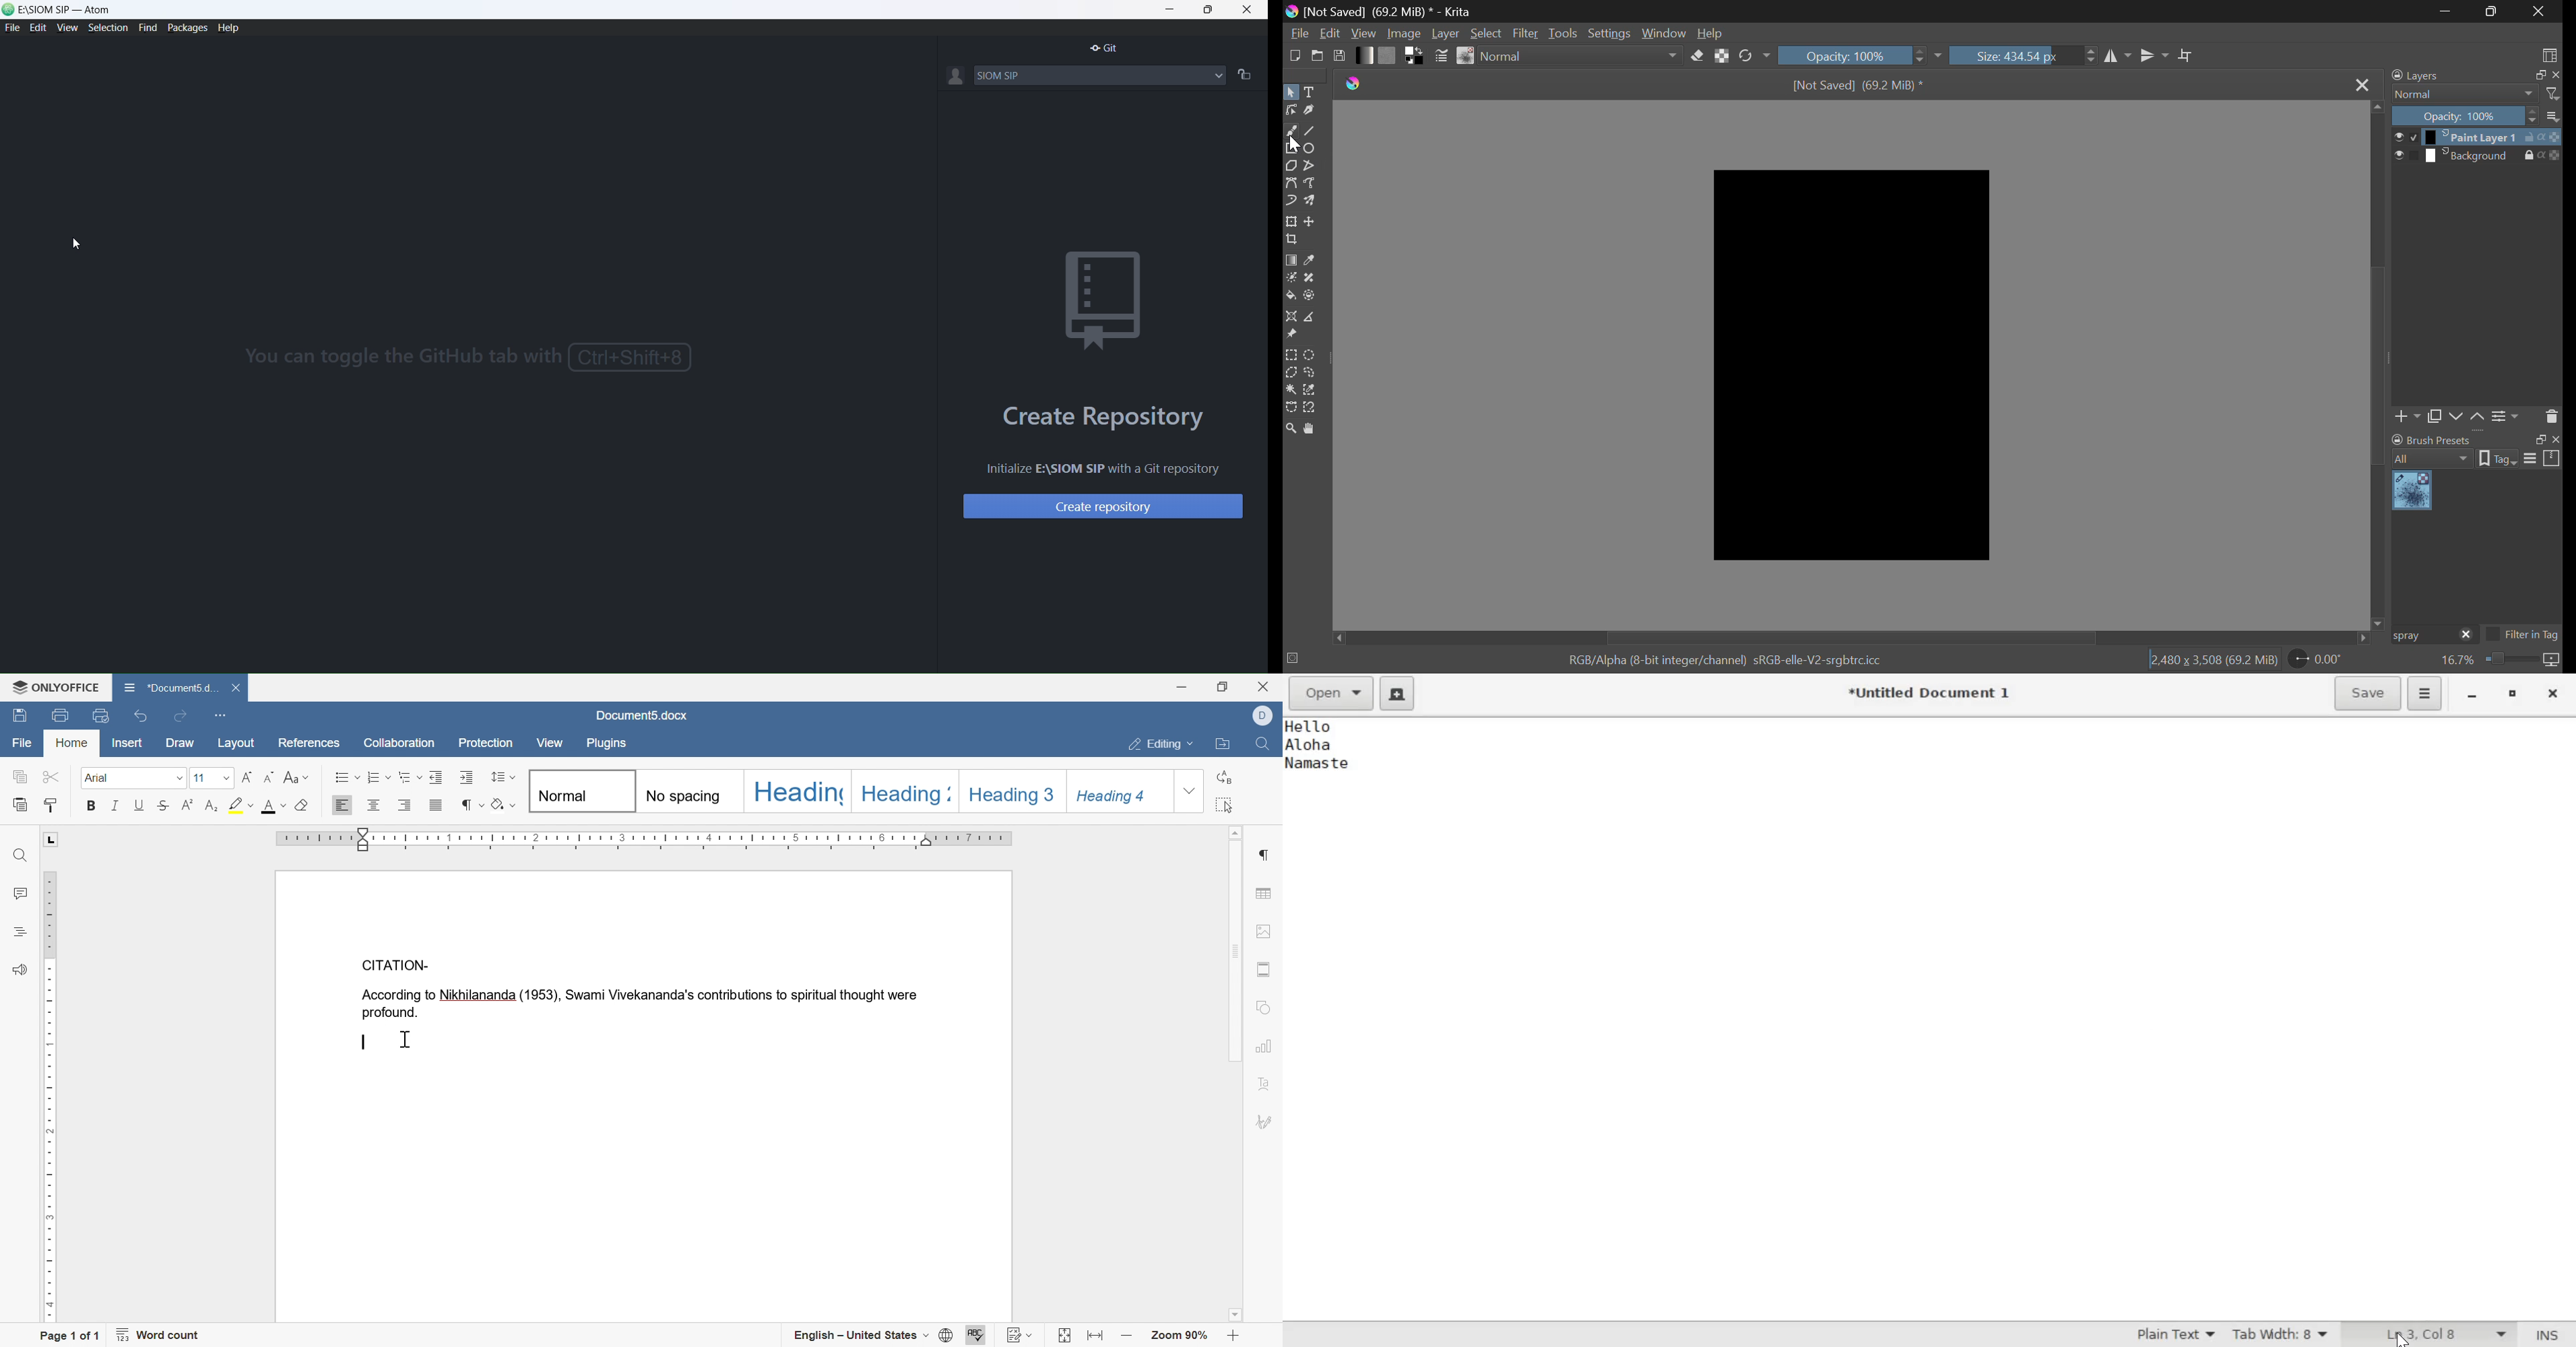 This screenshot has height=1372, width=2576. What do you see at coordinates (1297, 146) in the screenshot?
I see `cursor` at bounding box center [1297, 146].